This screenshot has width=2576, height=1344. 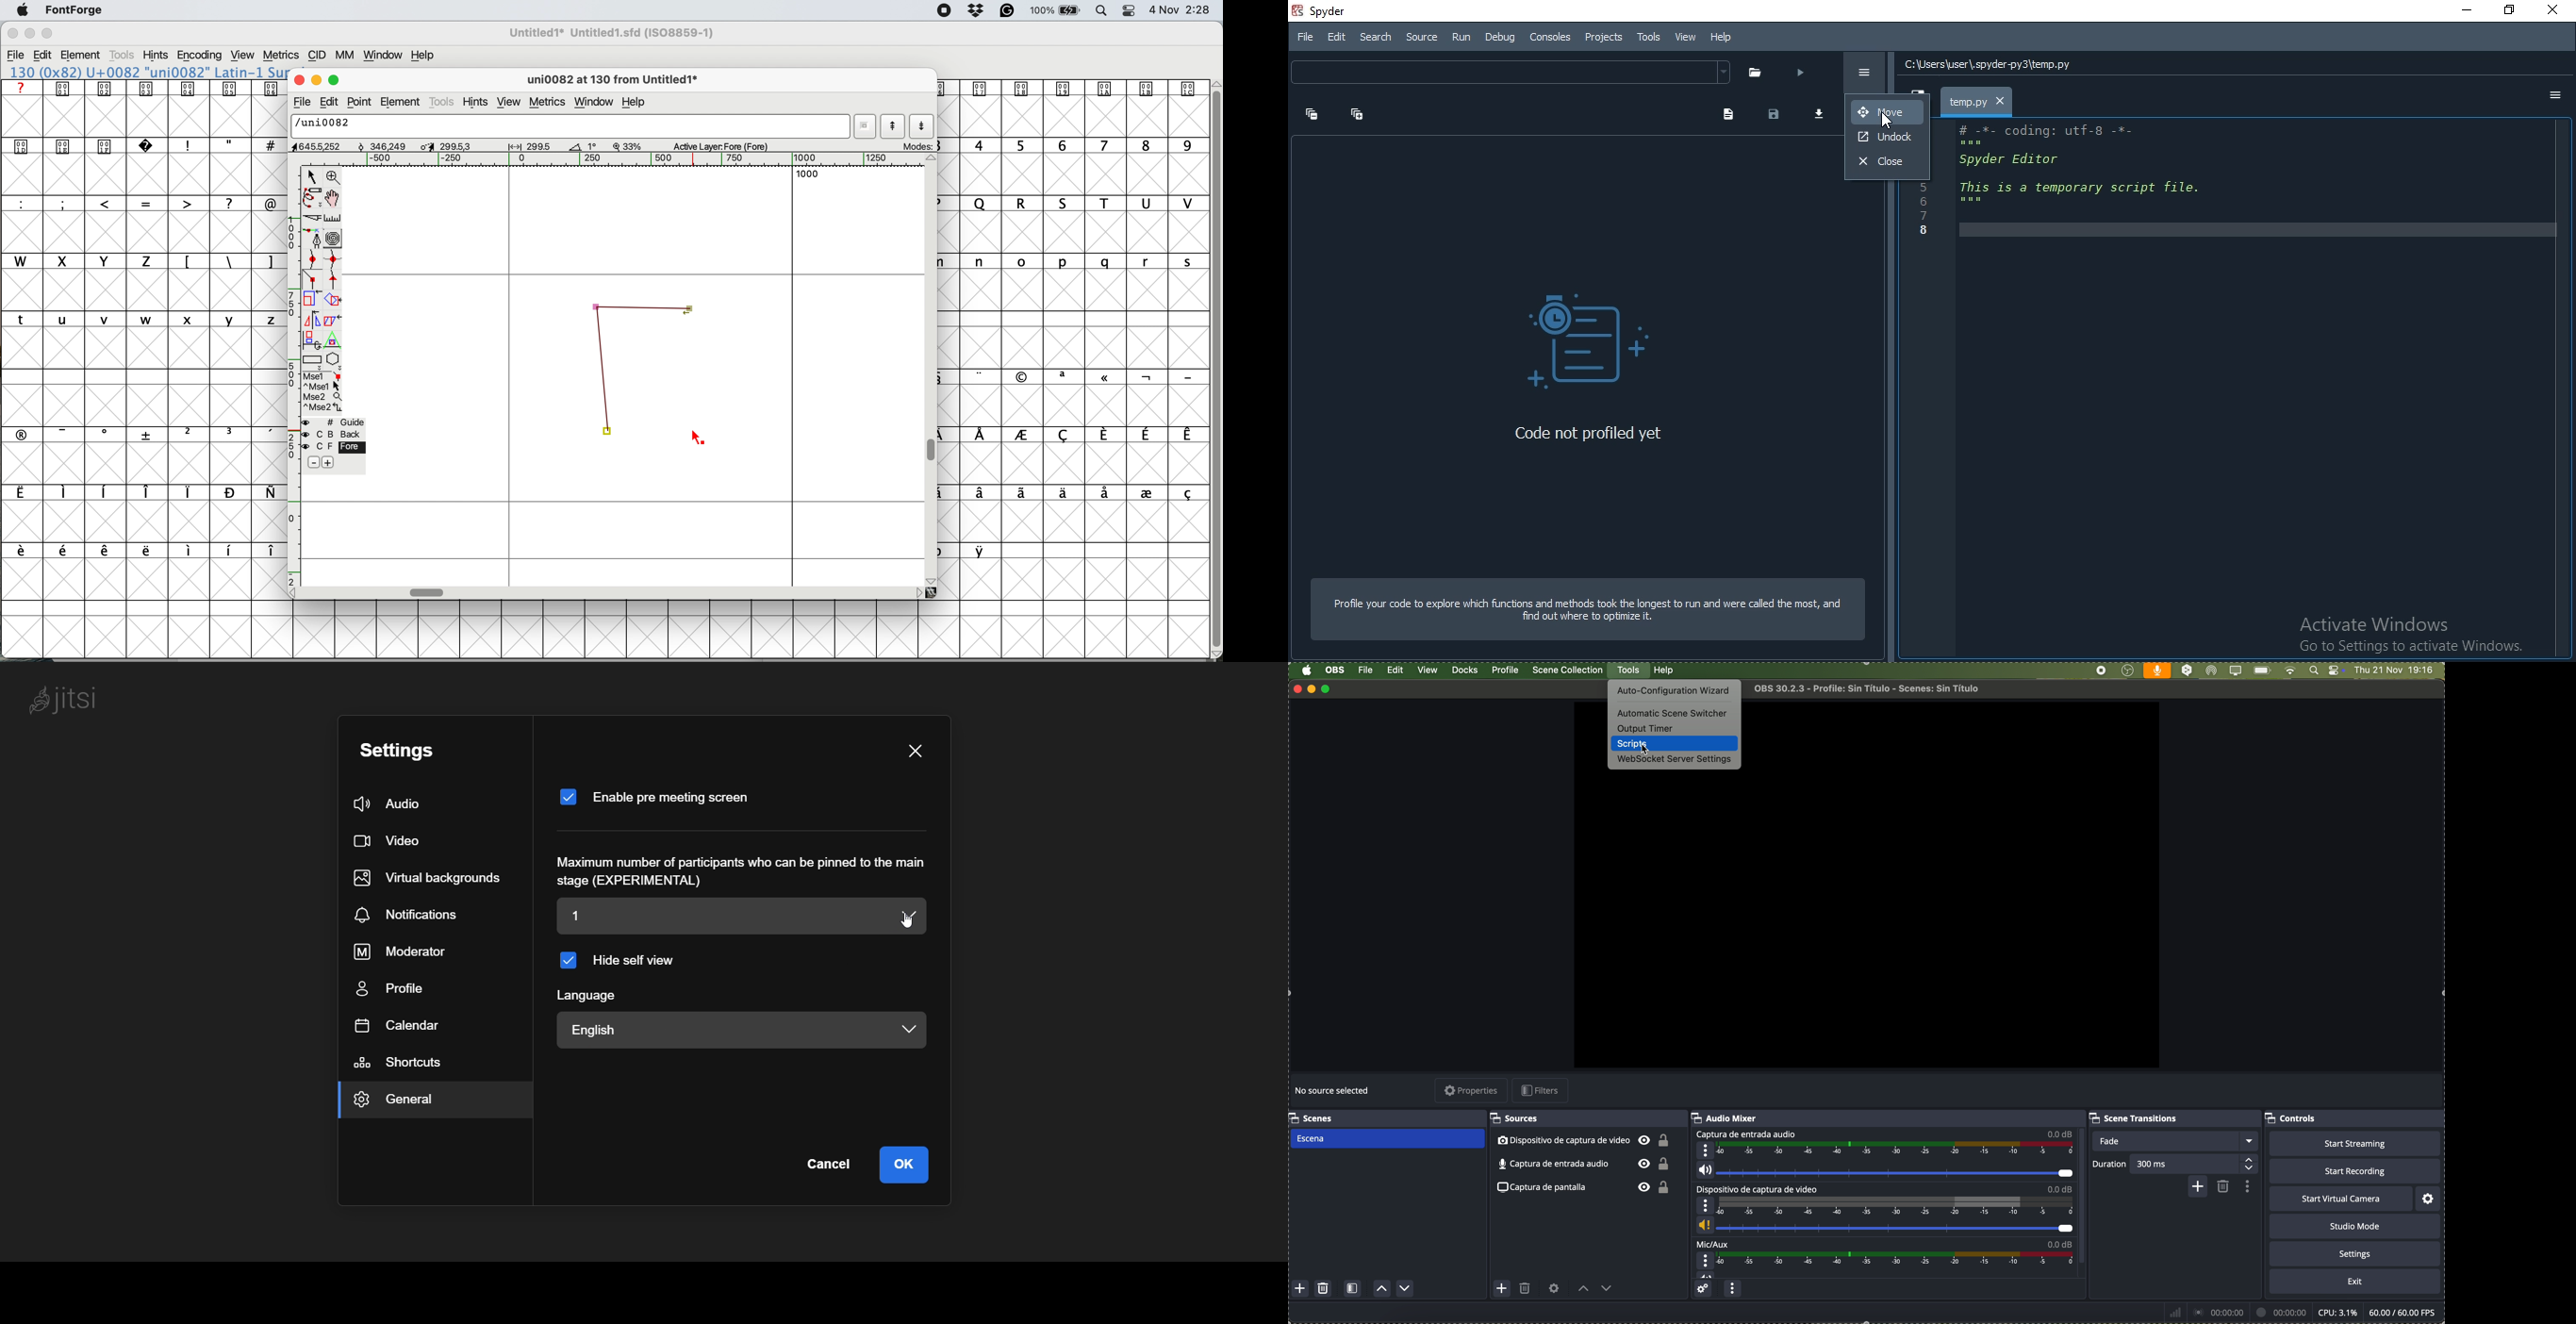 What do you see at coordinates (1329, 10) in the screenshot?
I see `spyder` at bounding box center [1329, 10].